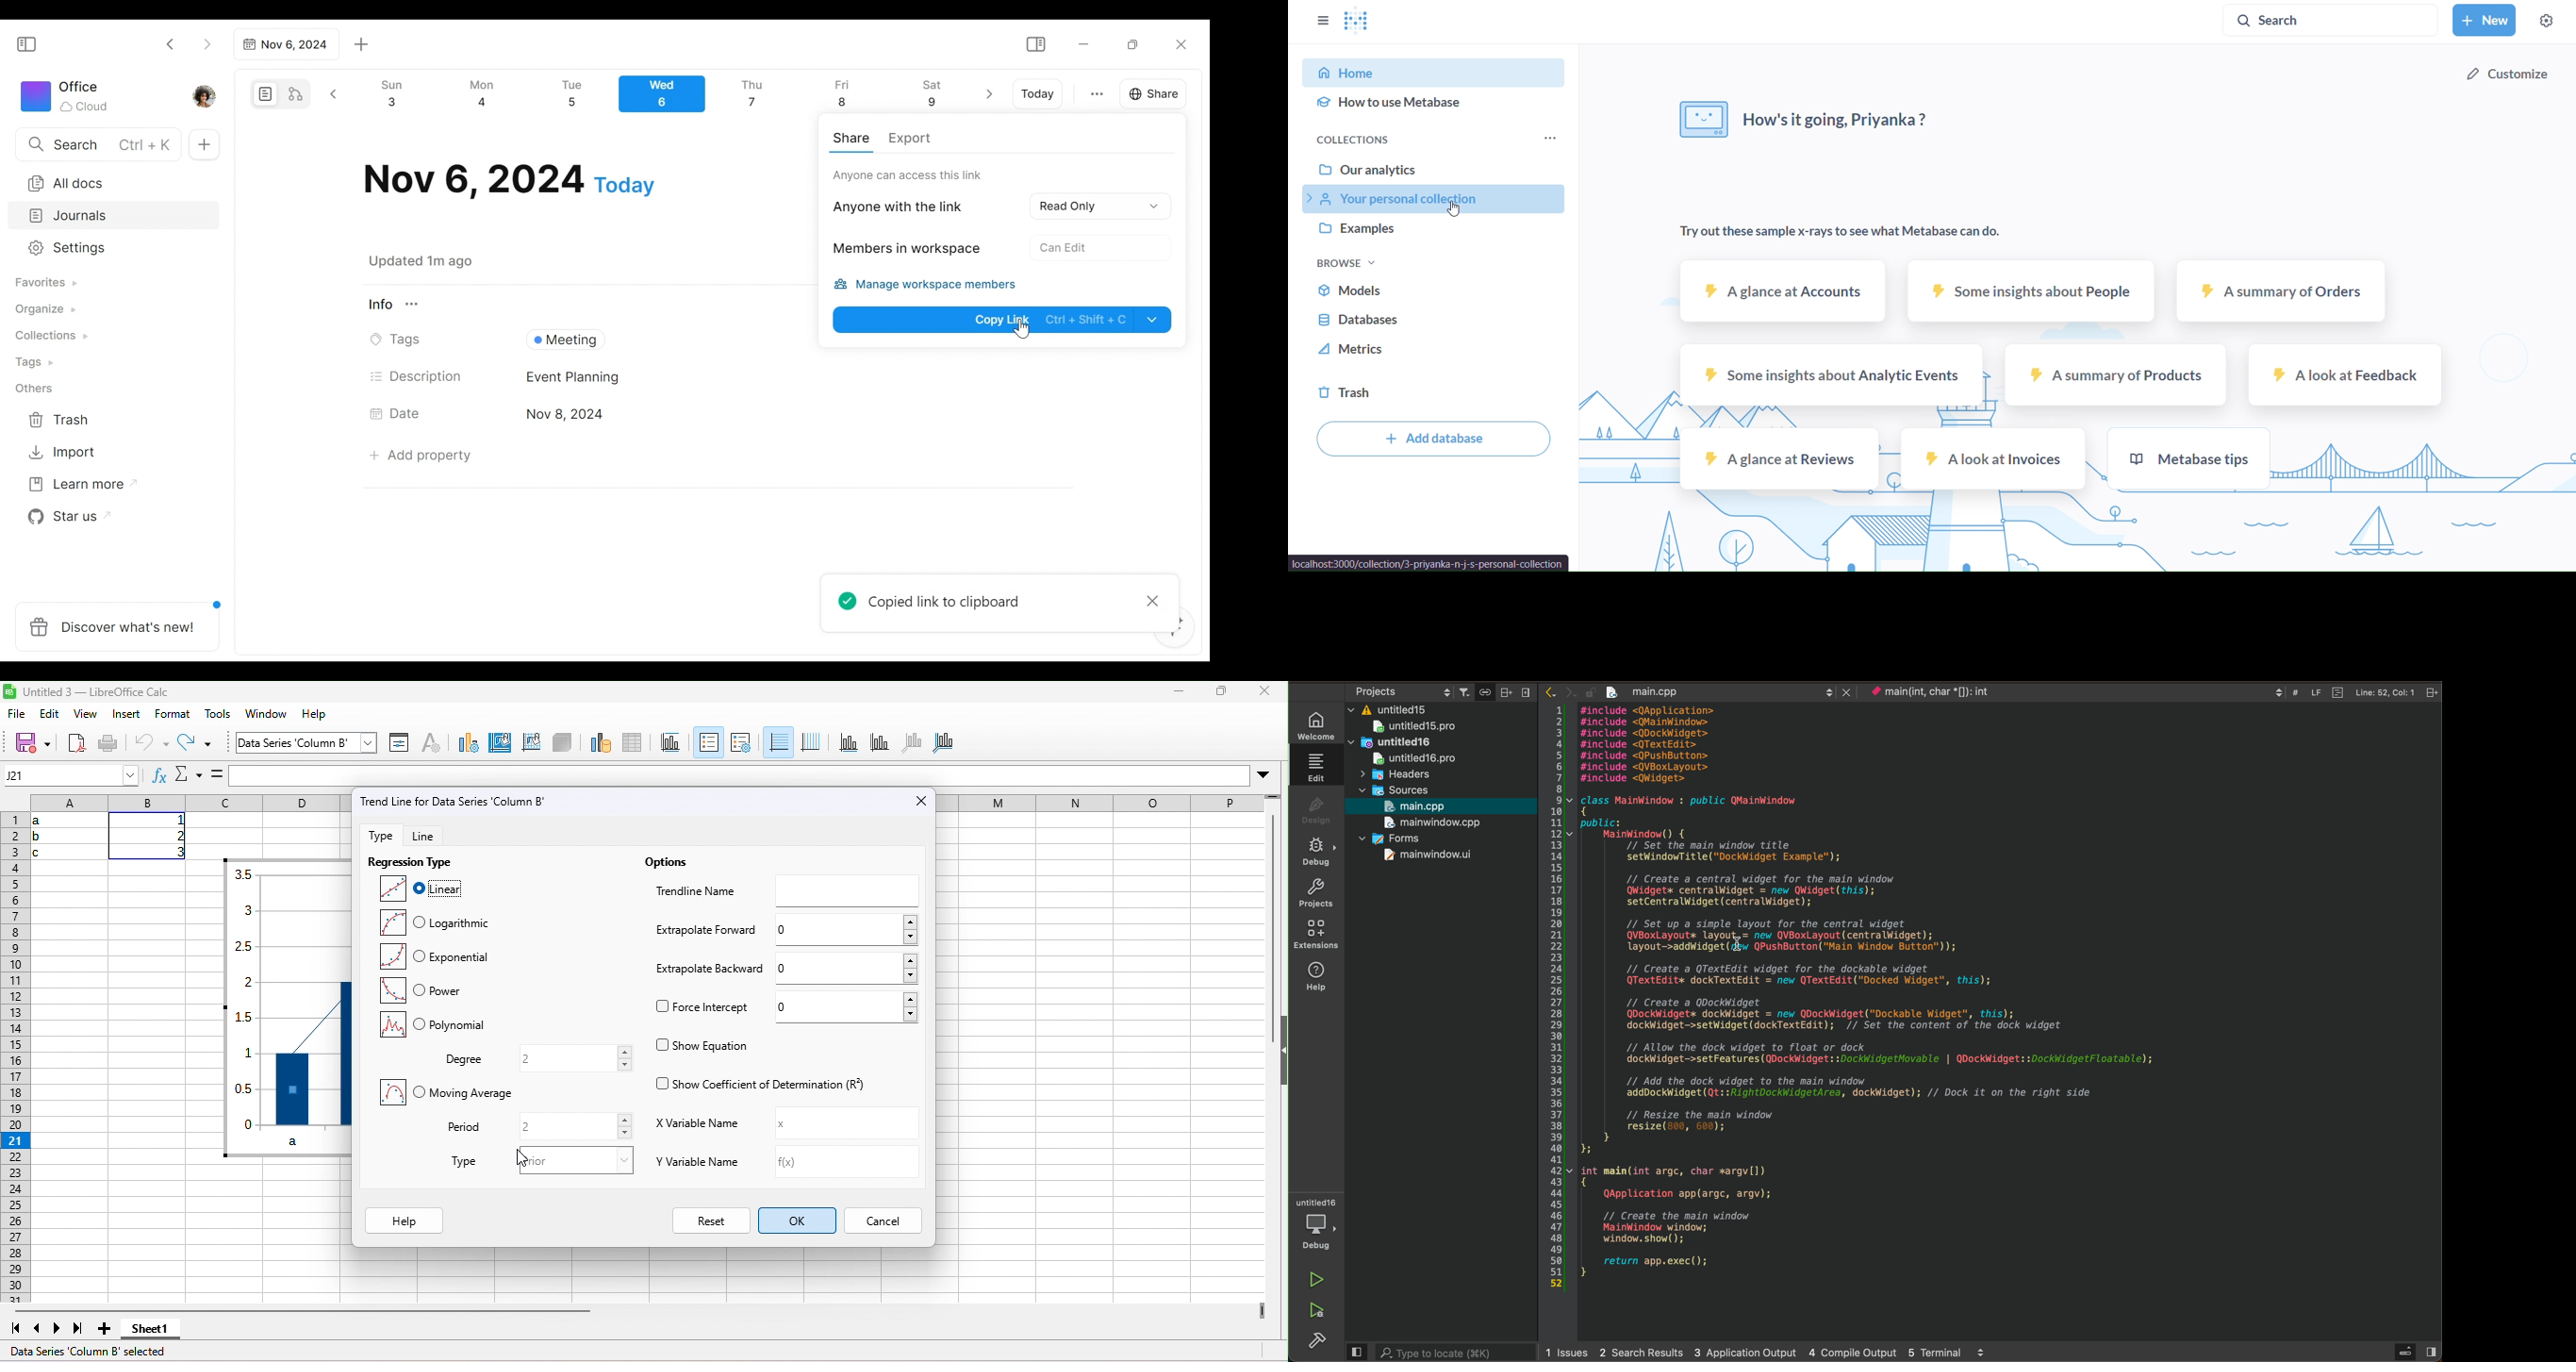  What do you see at coordinates (571, 1160) in the screenshot?
I see `select type` at bounding box center [571, 1160].